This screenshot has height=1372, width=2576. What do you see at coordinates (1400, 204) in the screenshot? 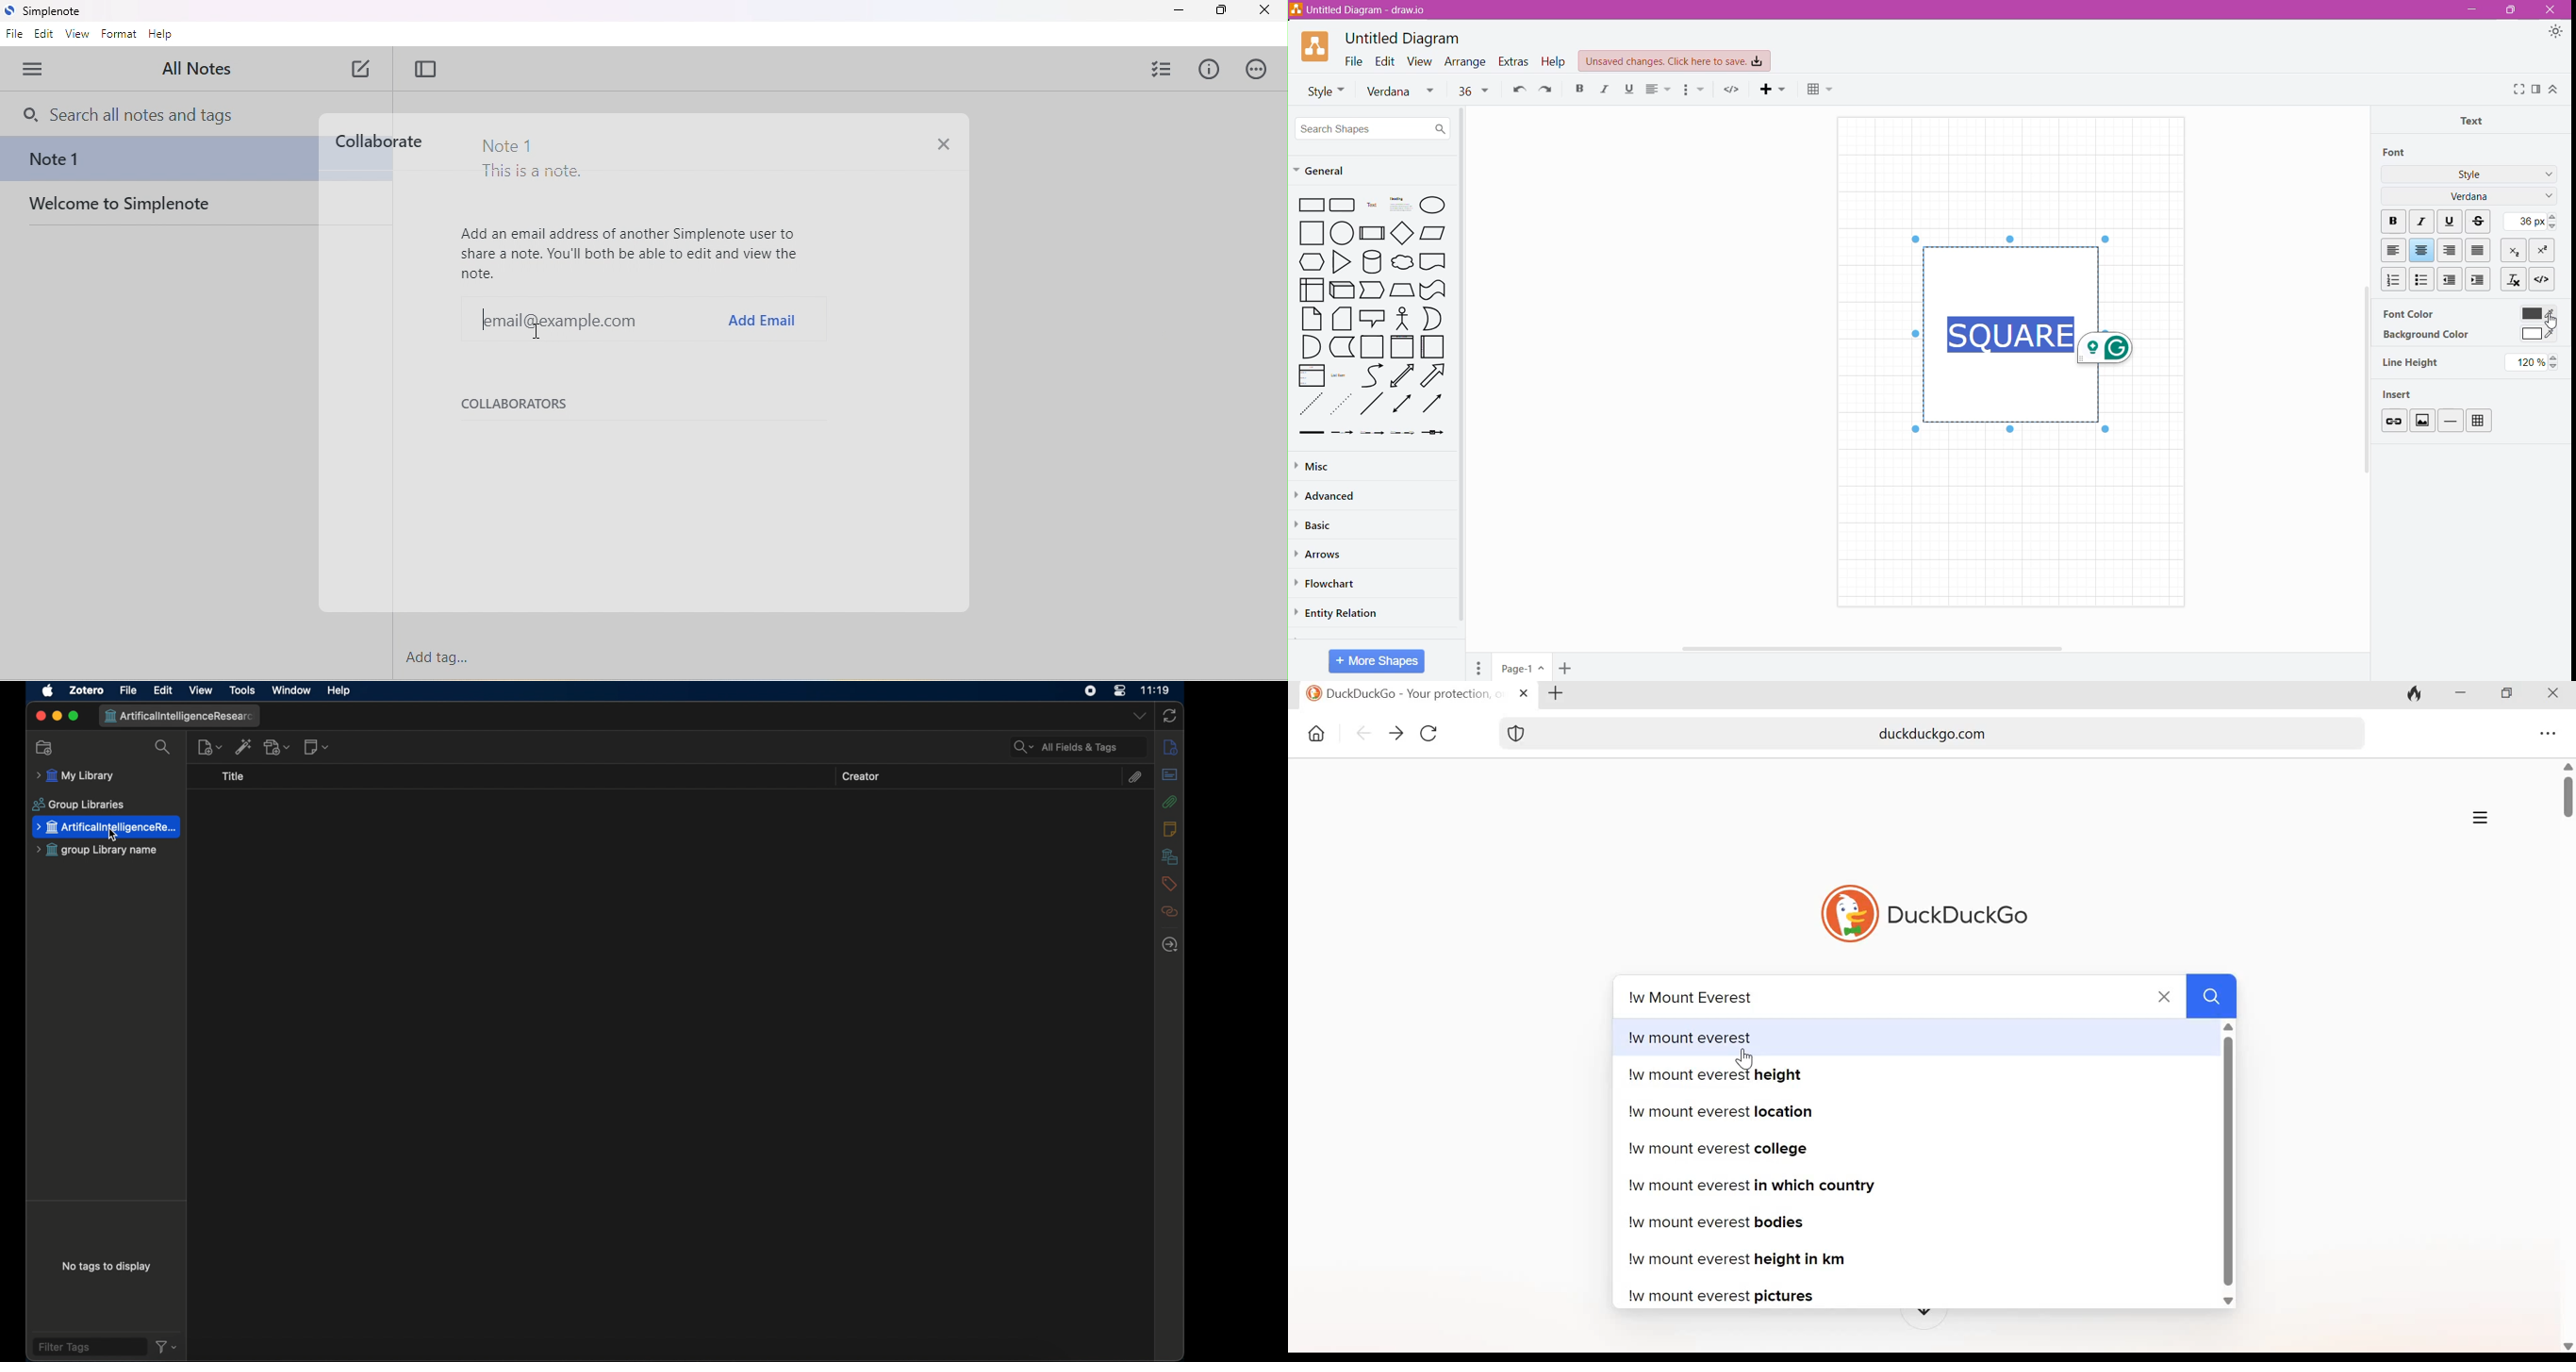
I see `Heading` at bounding box center [1400, 204].